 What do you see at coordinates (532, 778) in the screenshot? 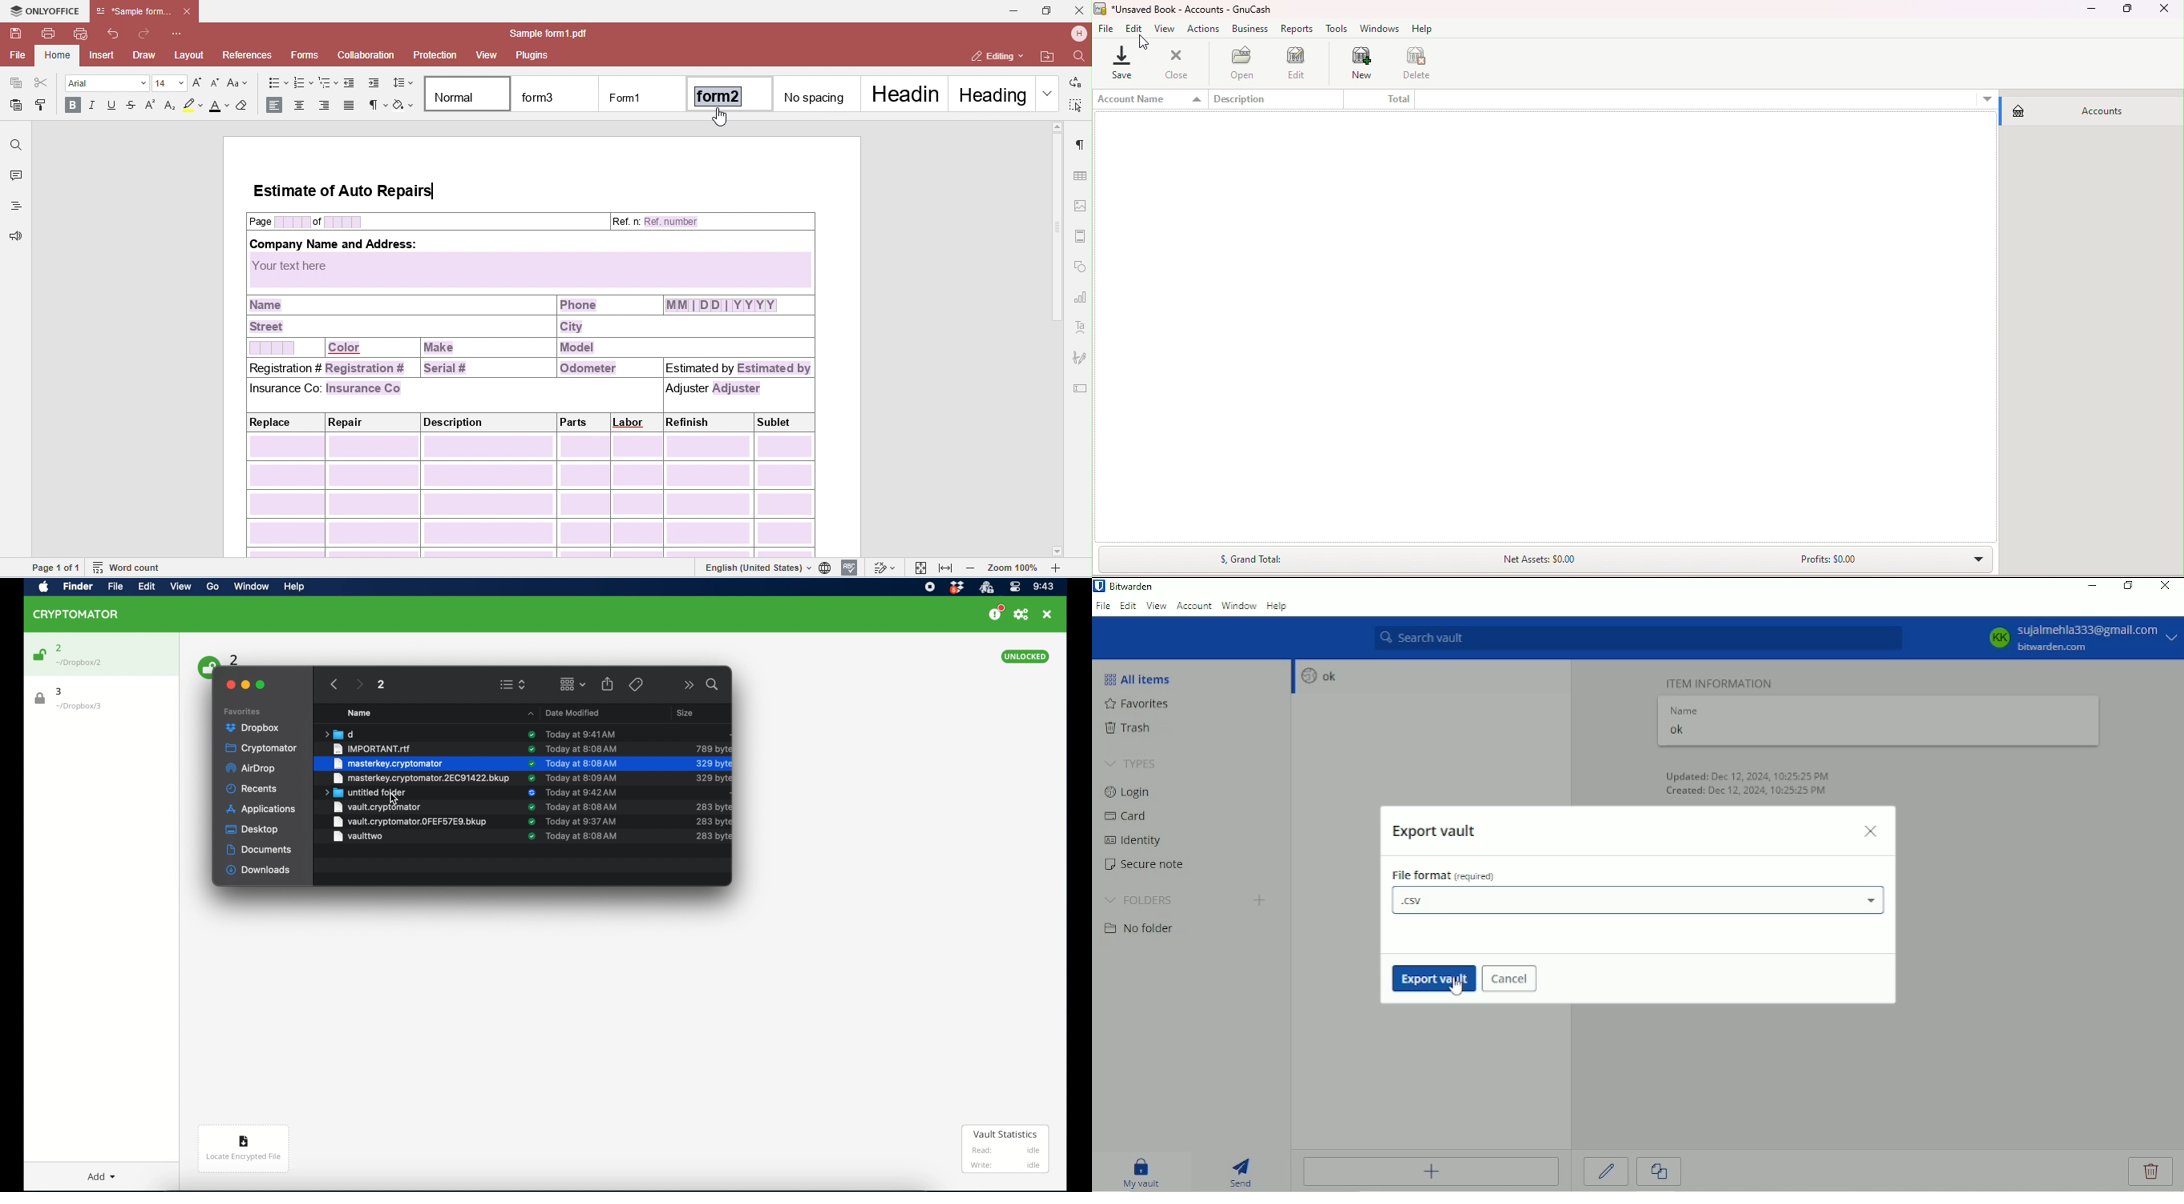
I see `sync` at bounding box center [532, 778].